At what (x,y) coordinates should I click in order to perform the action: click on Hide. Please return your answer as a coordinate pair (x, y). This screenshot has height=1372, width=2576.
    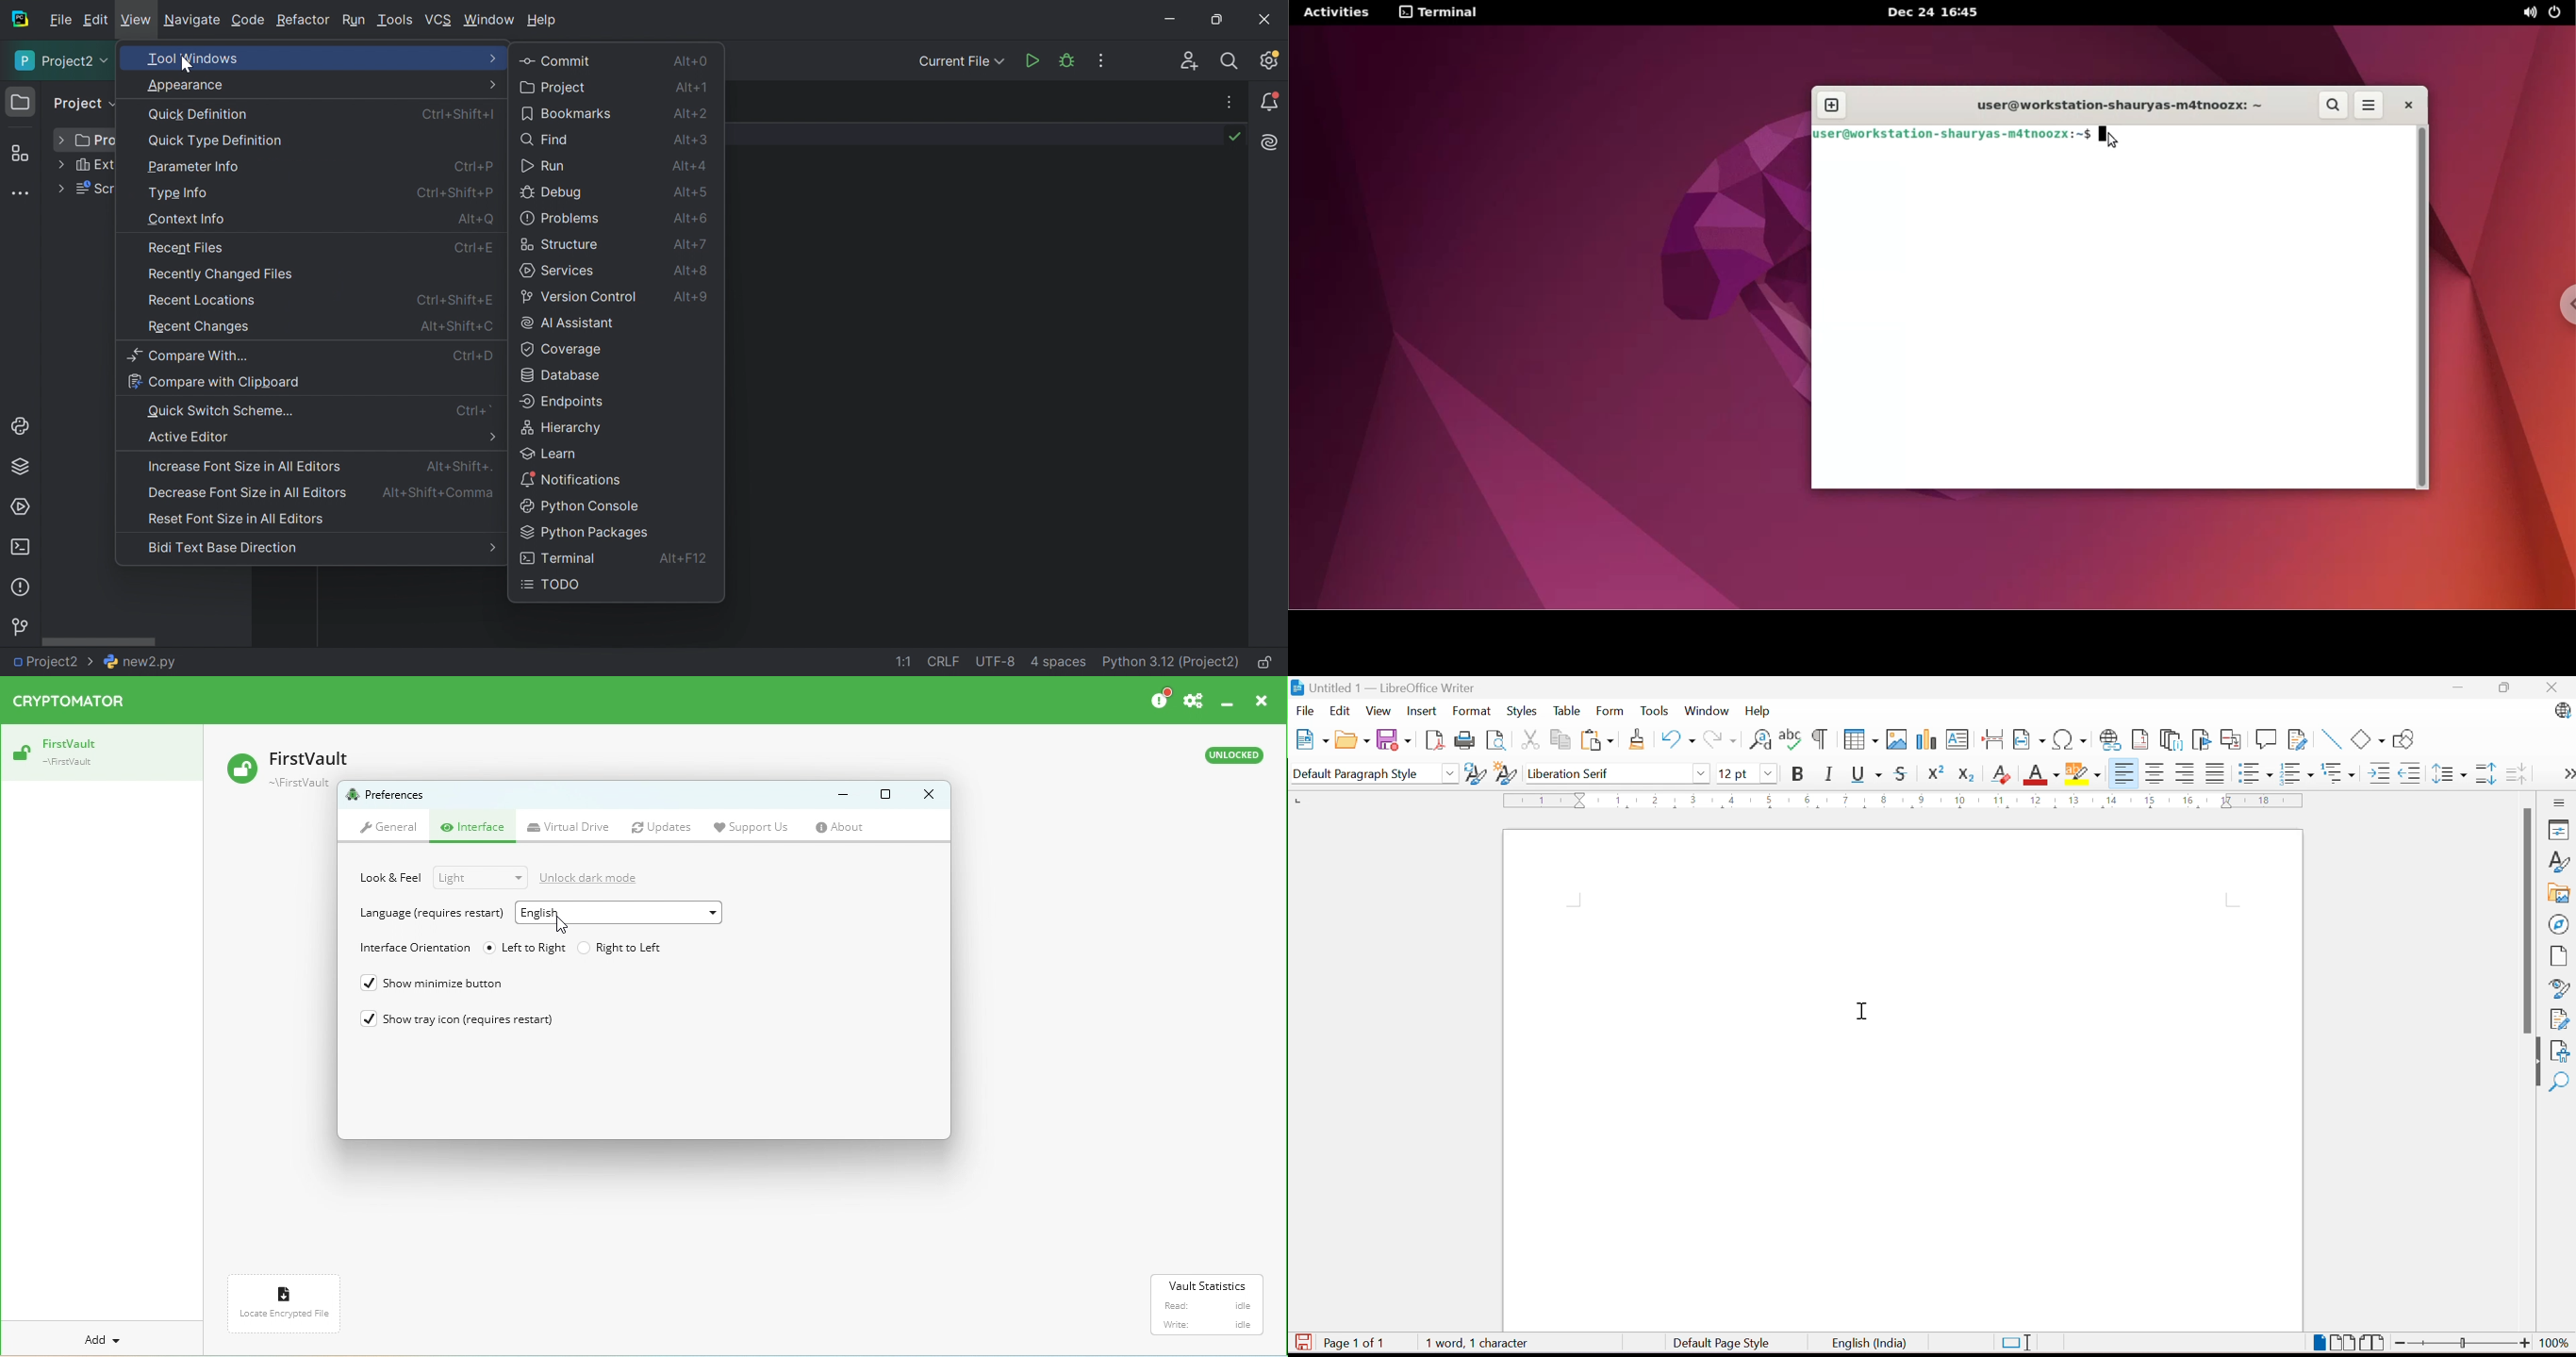
    Looking at the image, I should click on (2536, 1063).